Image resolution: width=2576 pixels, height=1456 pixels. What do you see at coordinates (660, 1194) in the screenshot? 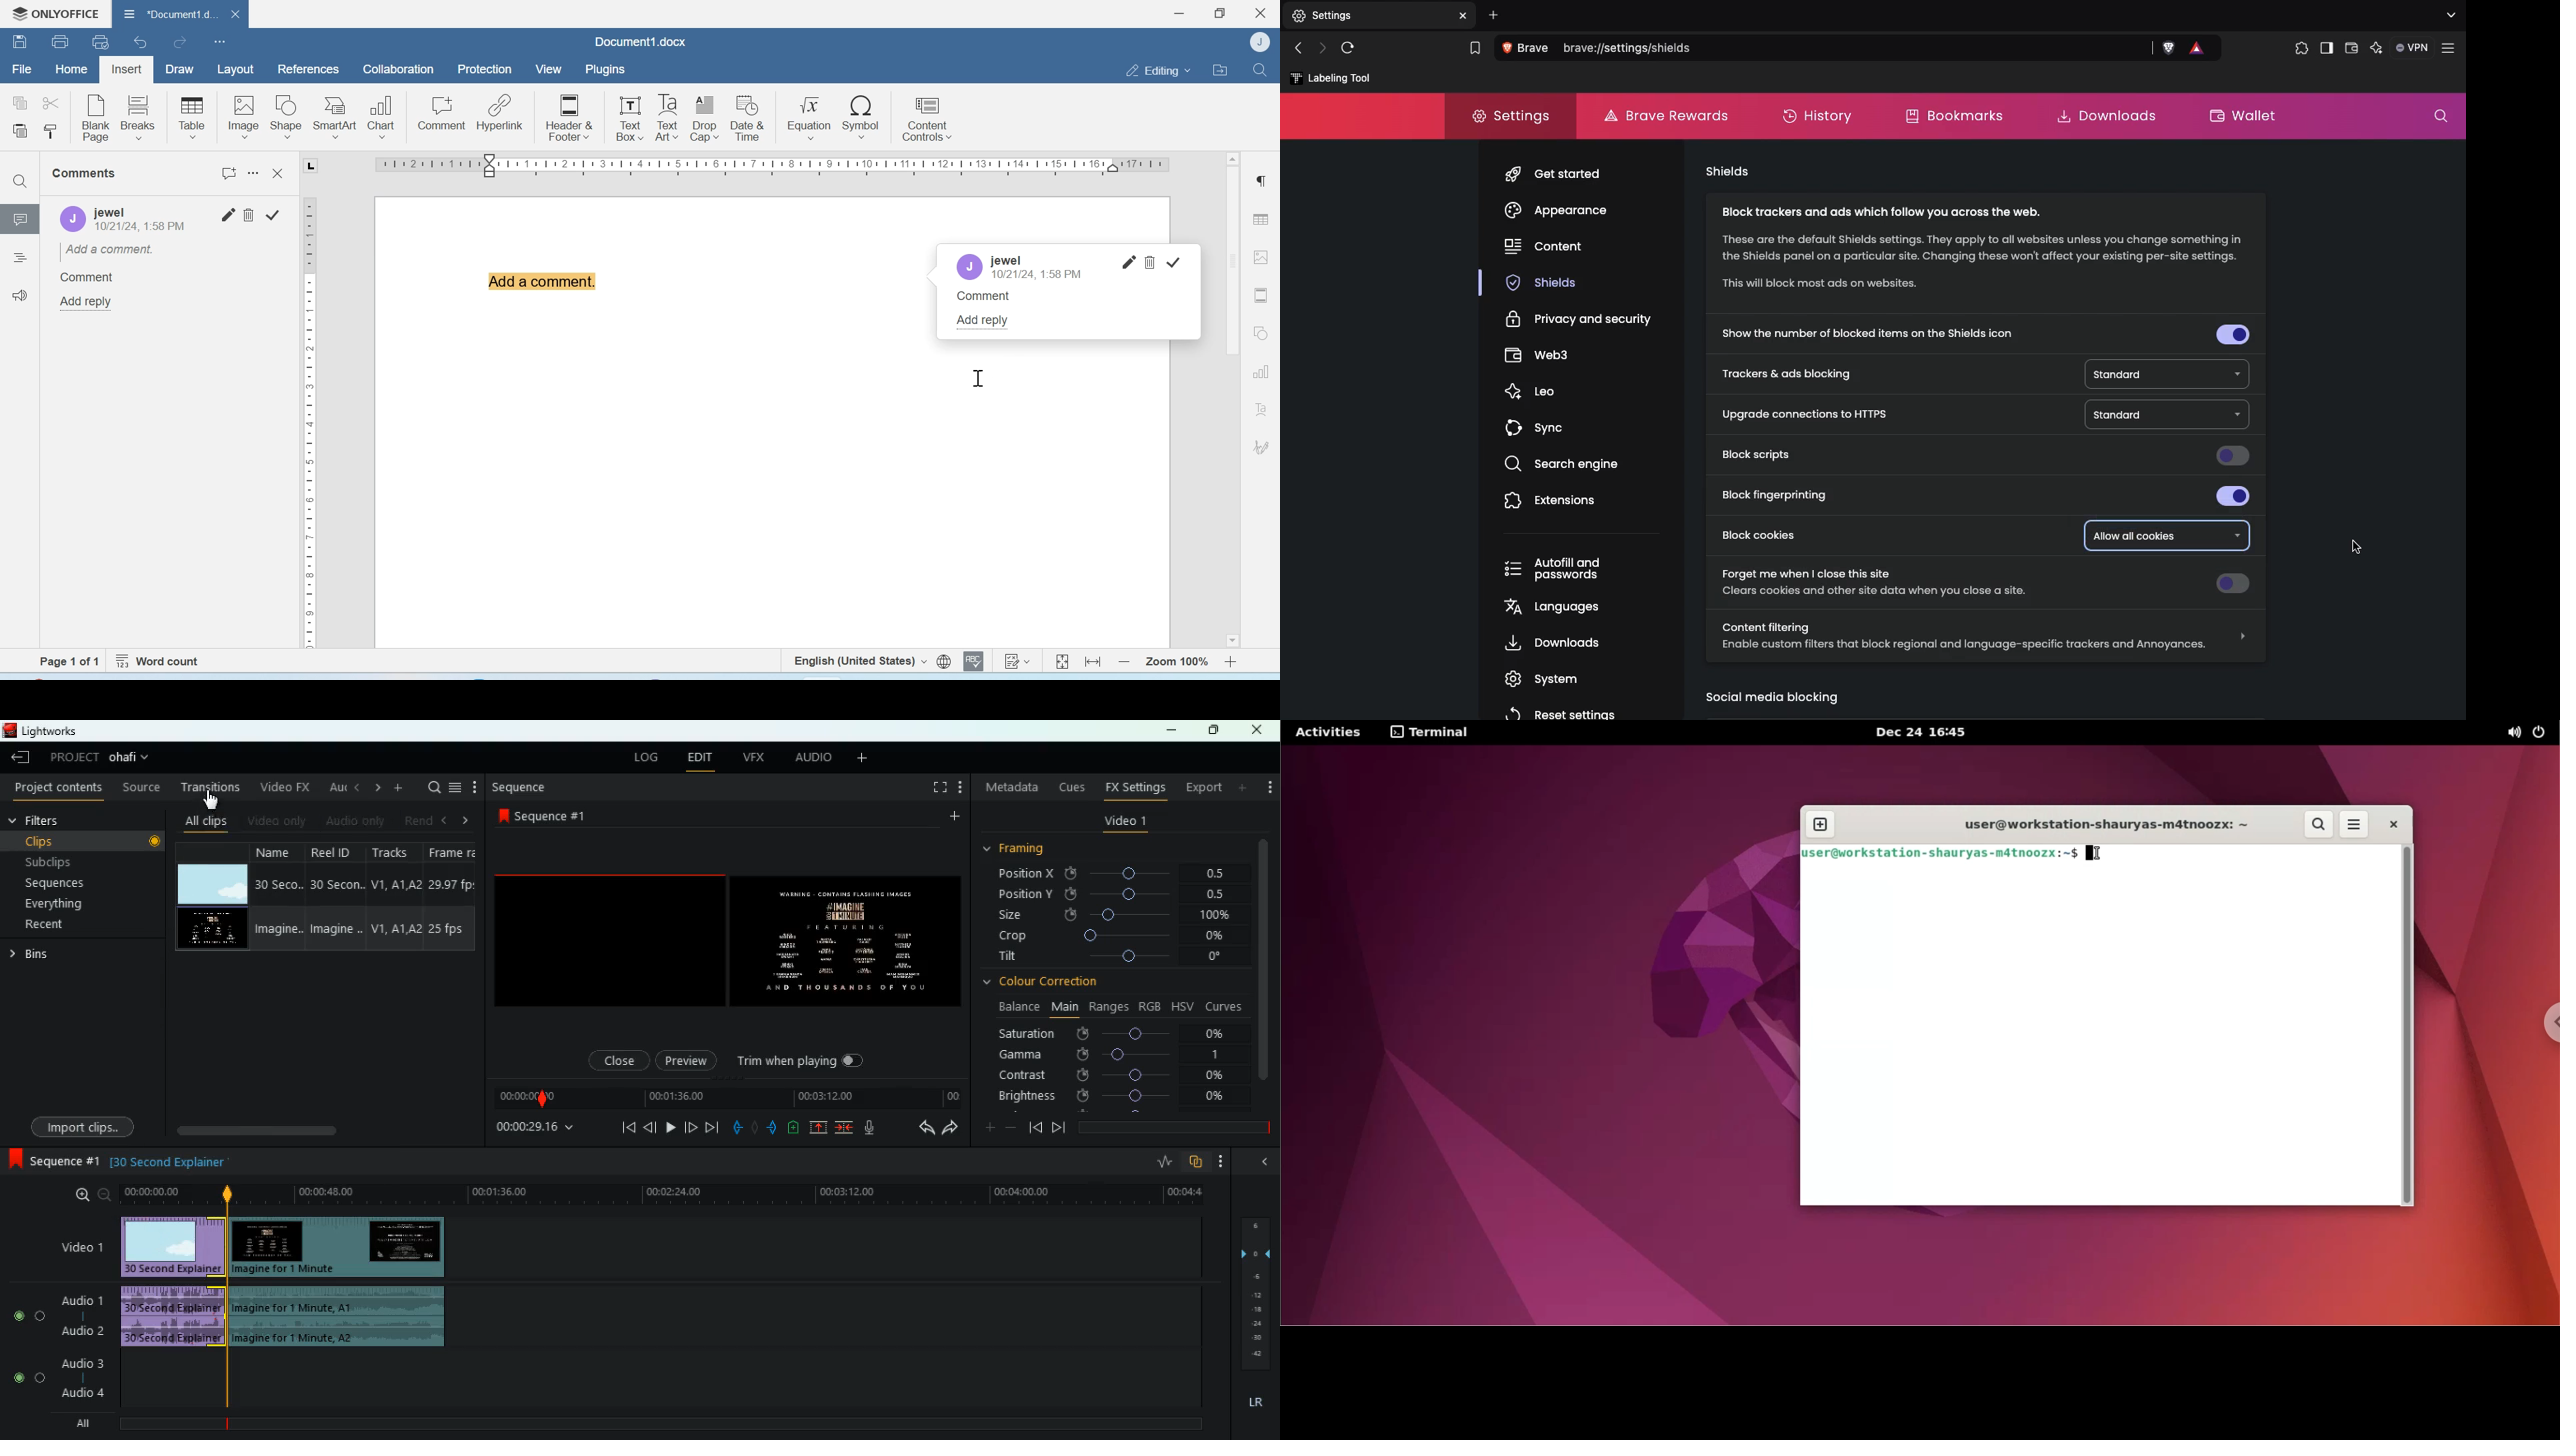
I see `time` at bounding box center [660, 1194].